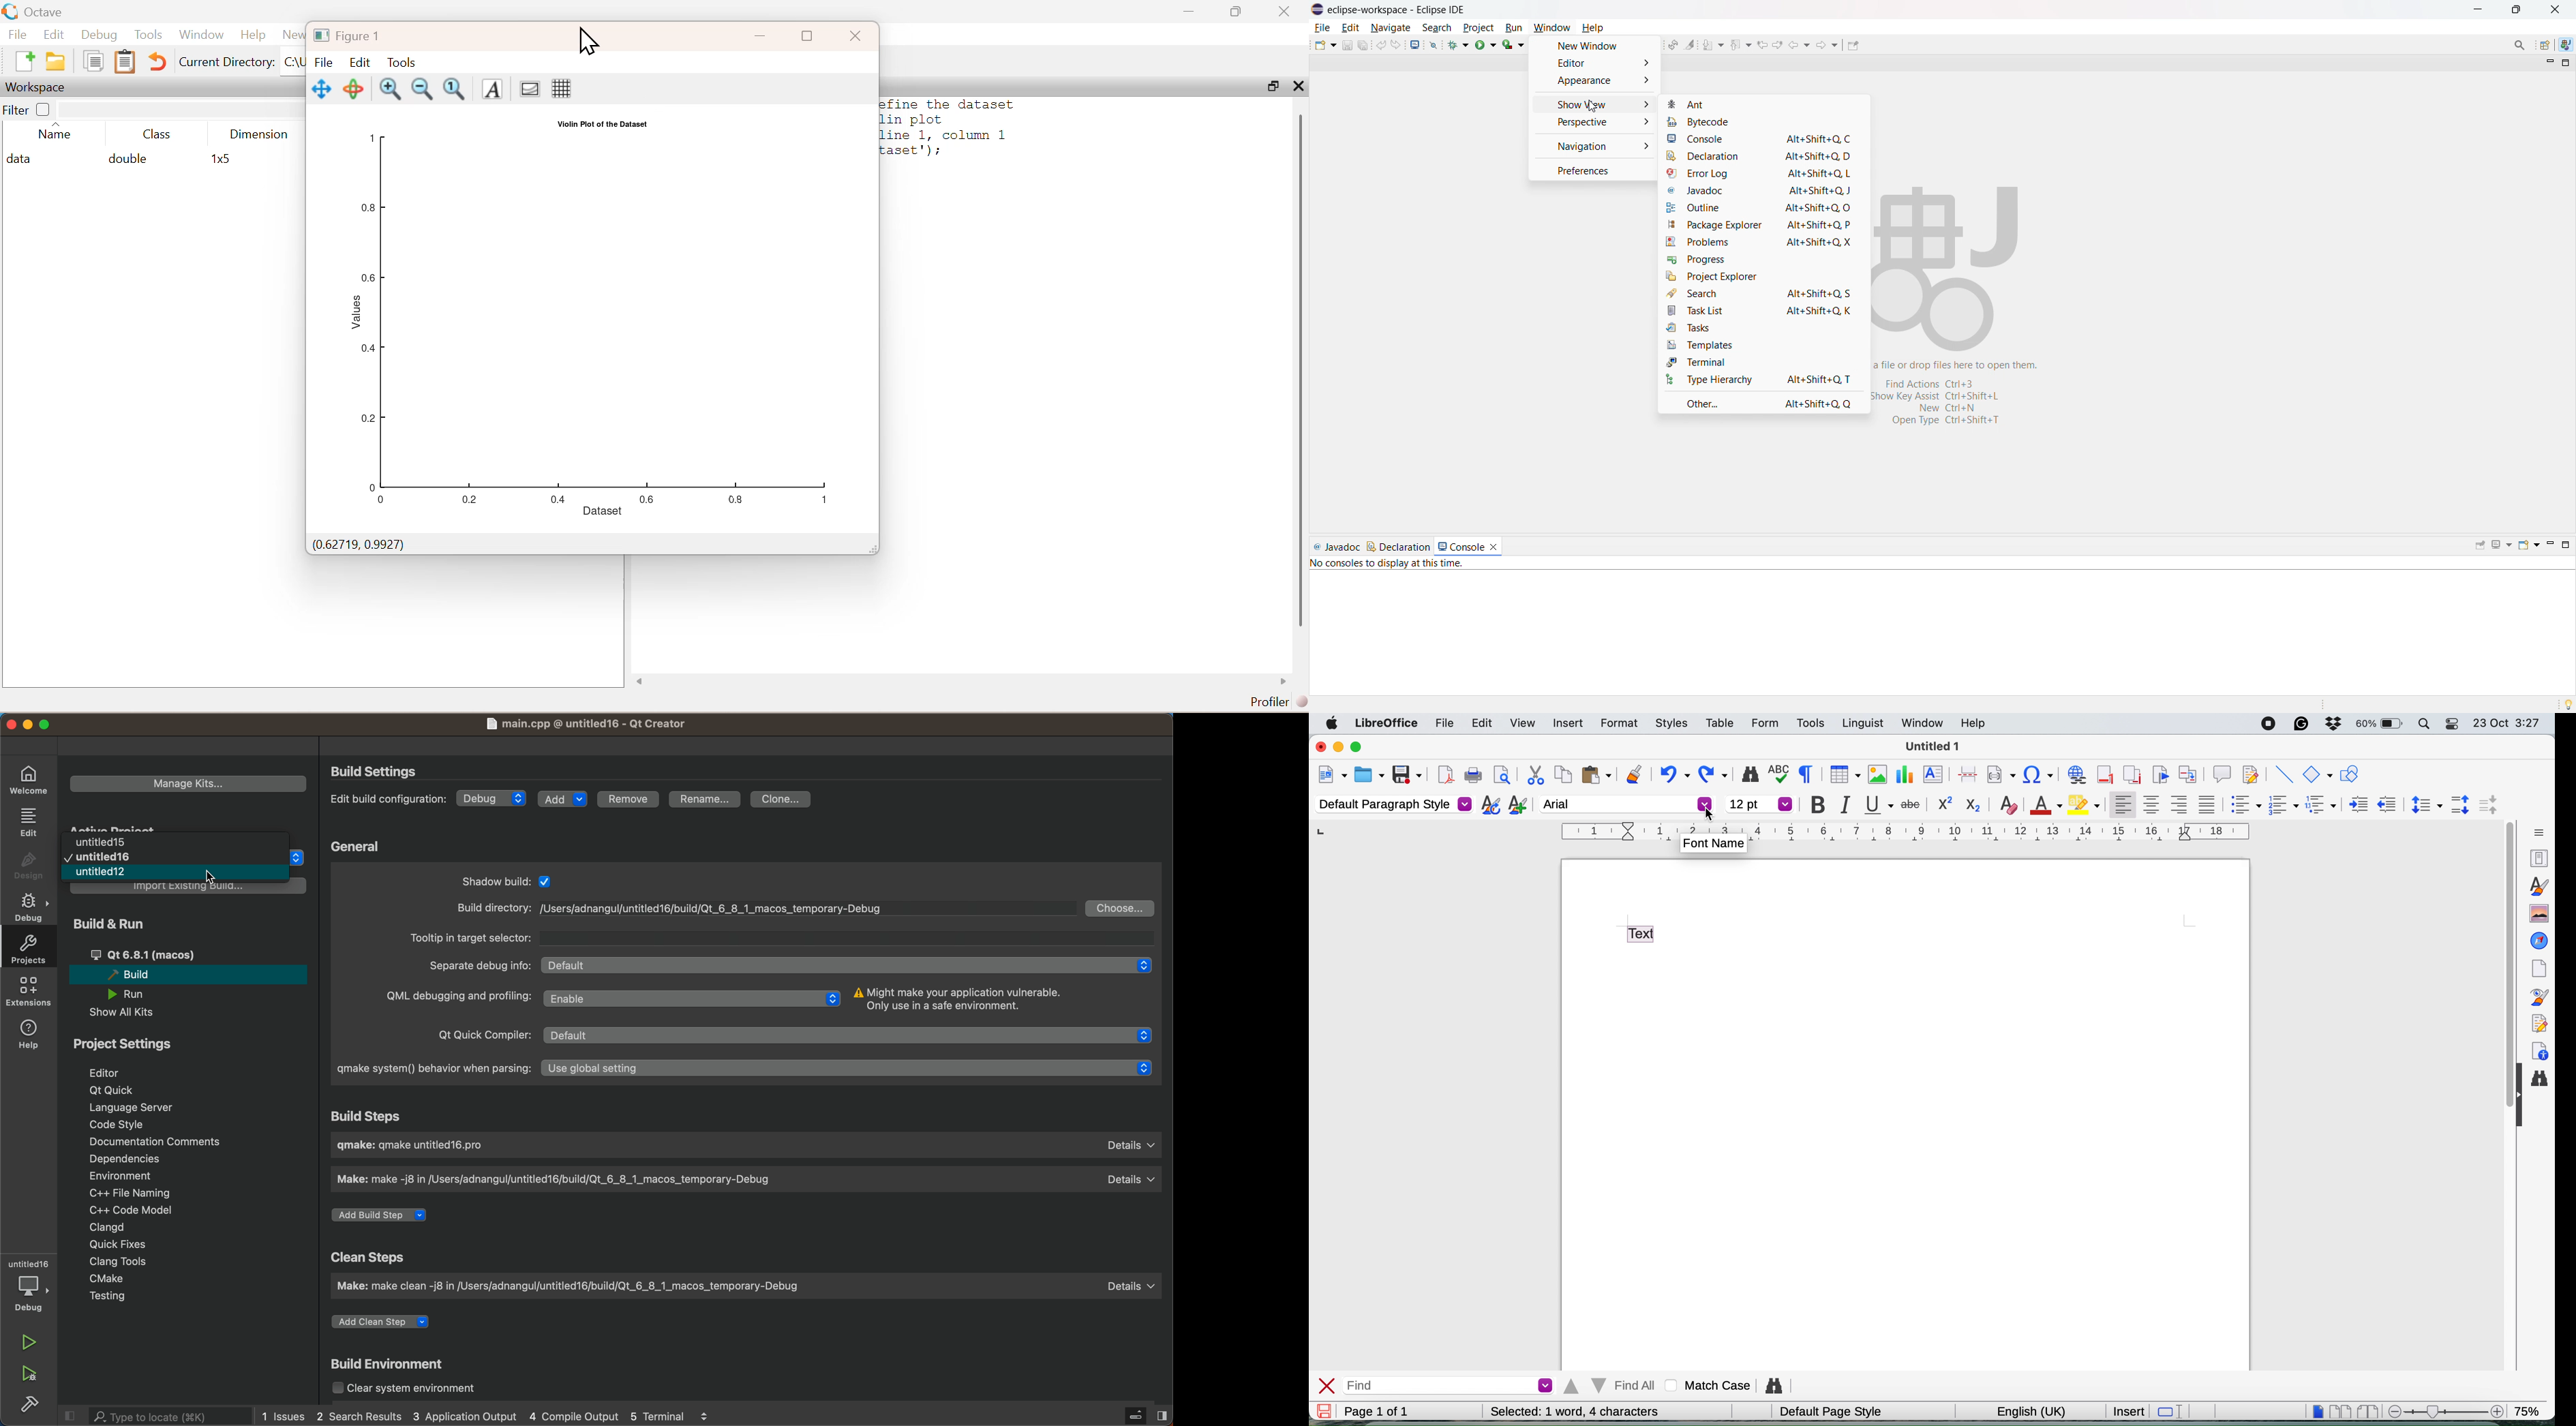  I want to click on file, so click(1440, 724).